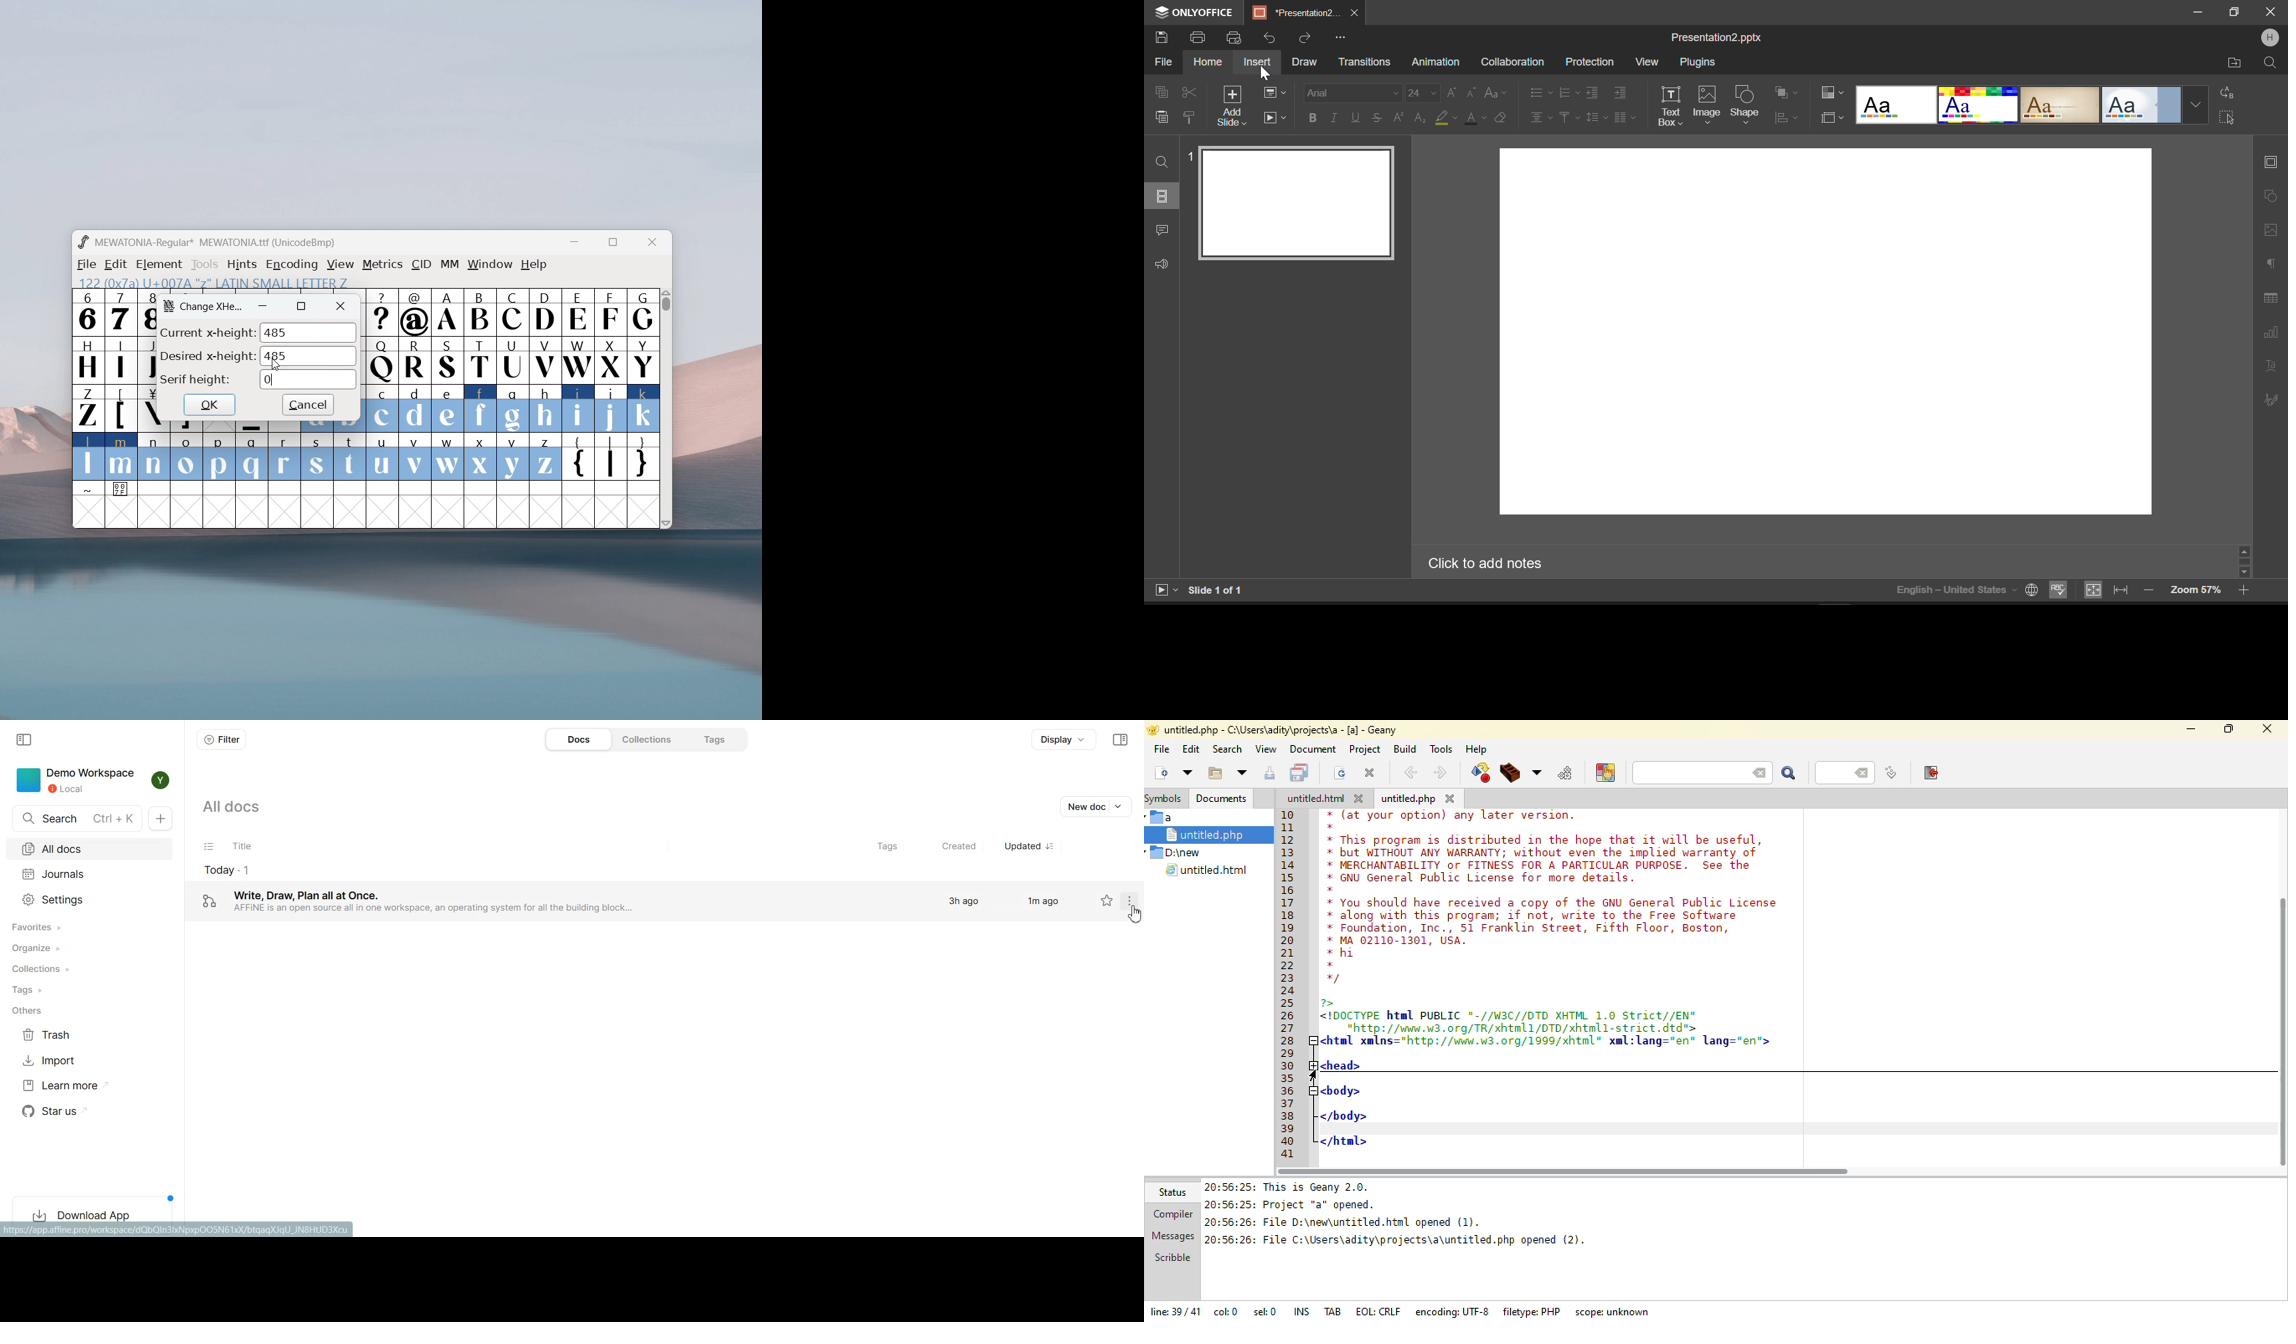 This screenshot has width=2296, height=1344. I want to click on Home Menu, so click(1207, 63).